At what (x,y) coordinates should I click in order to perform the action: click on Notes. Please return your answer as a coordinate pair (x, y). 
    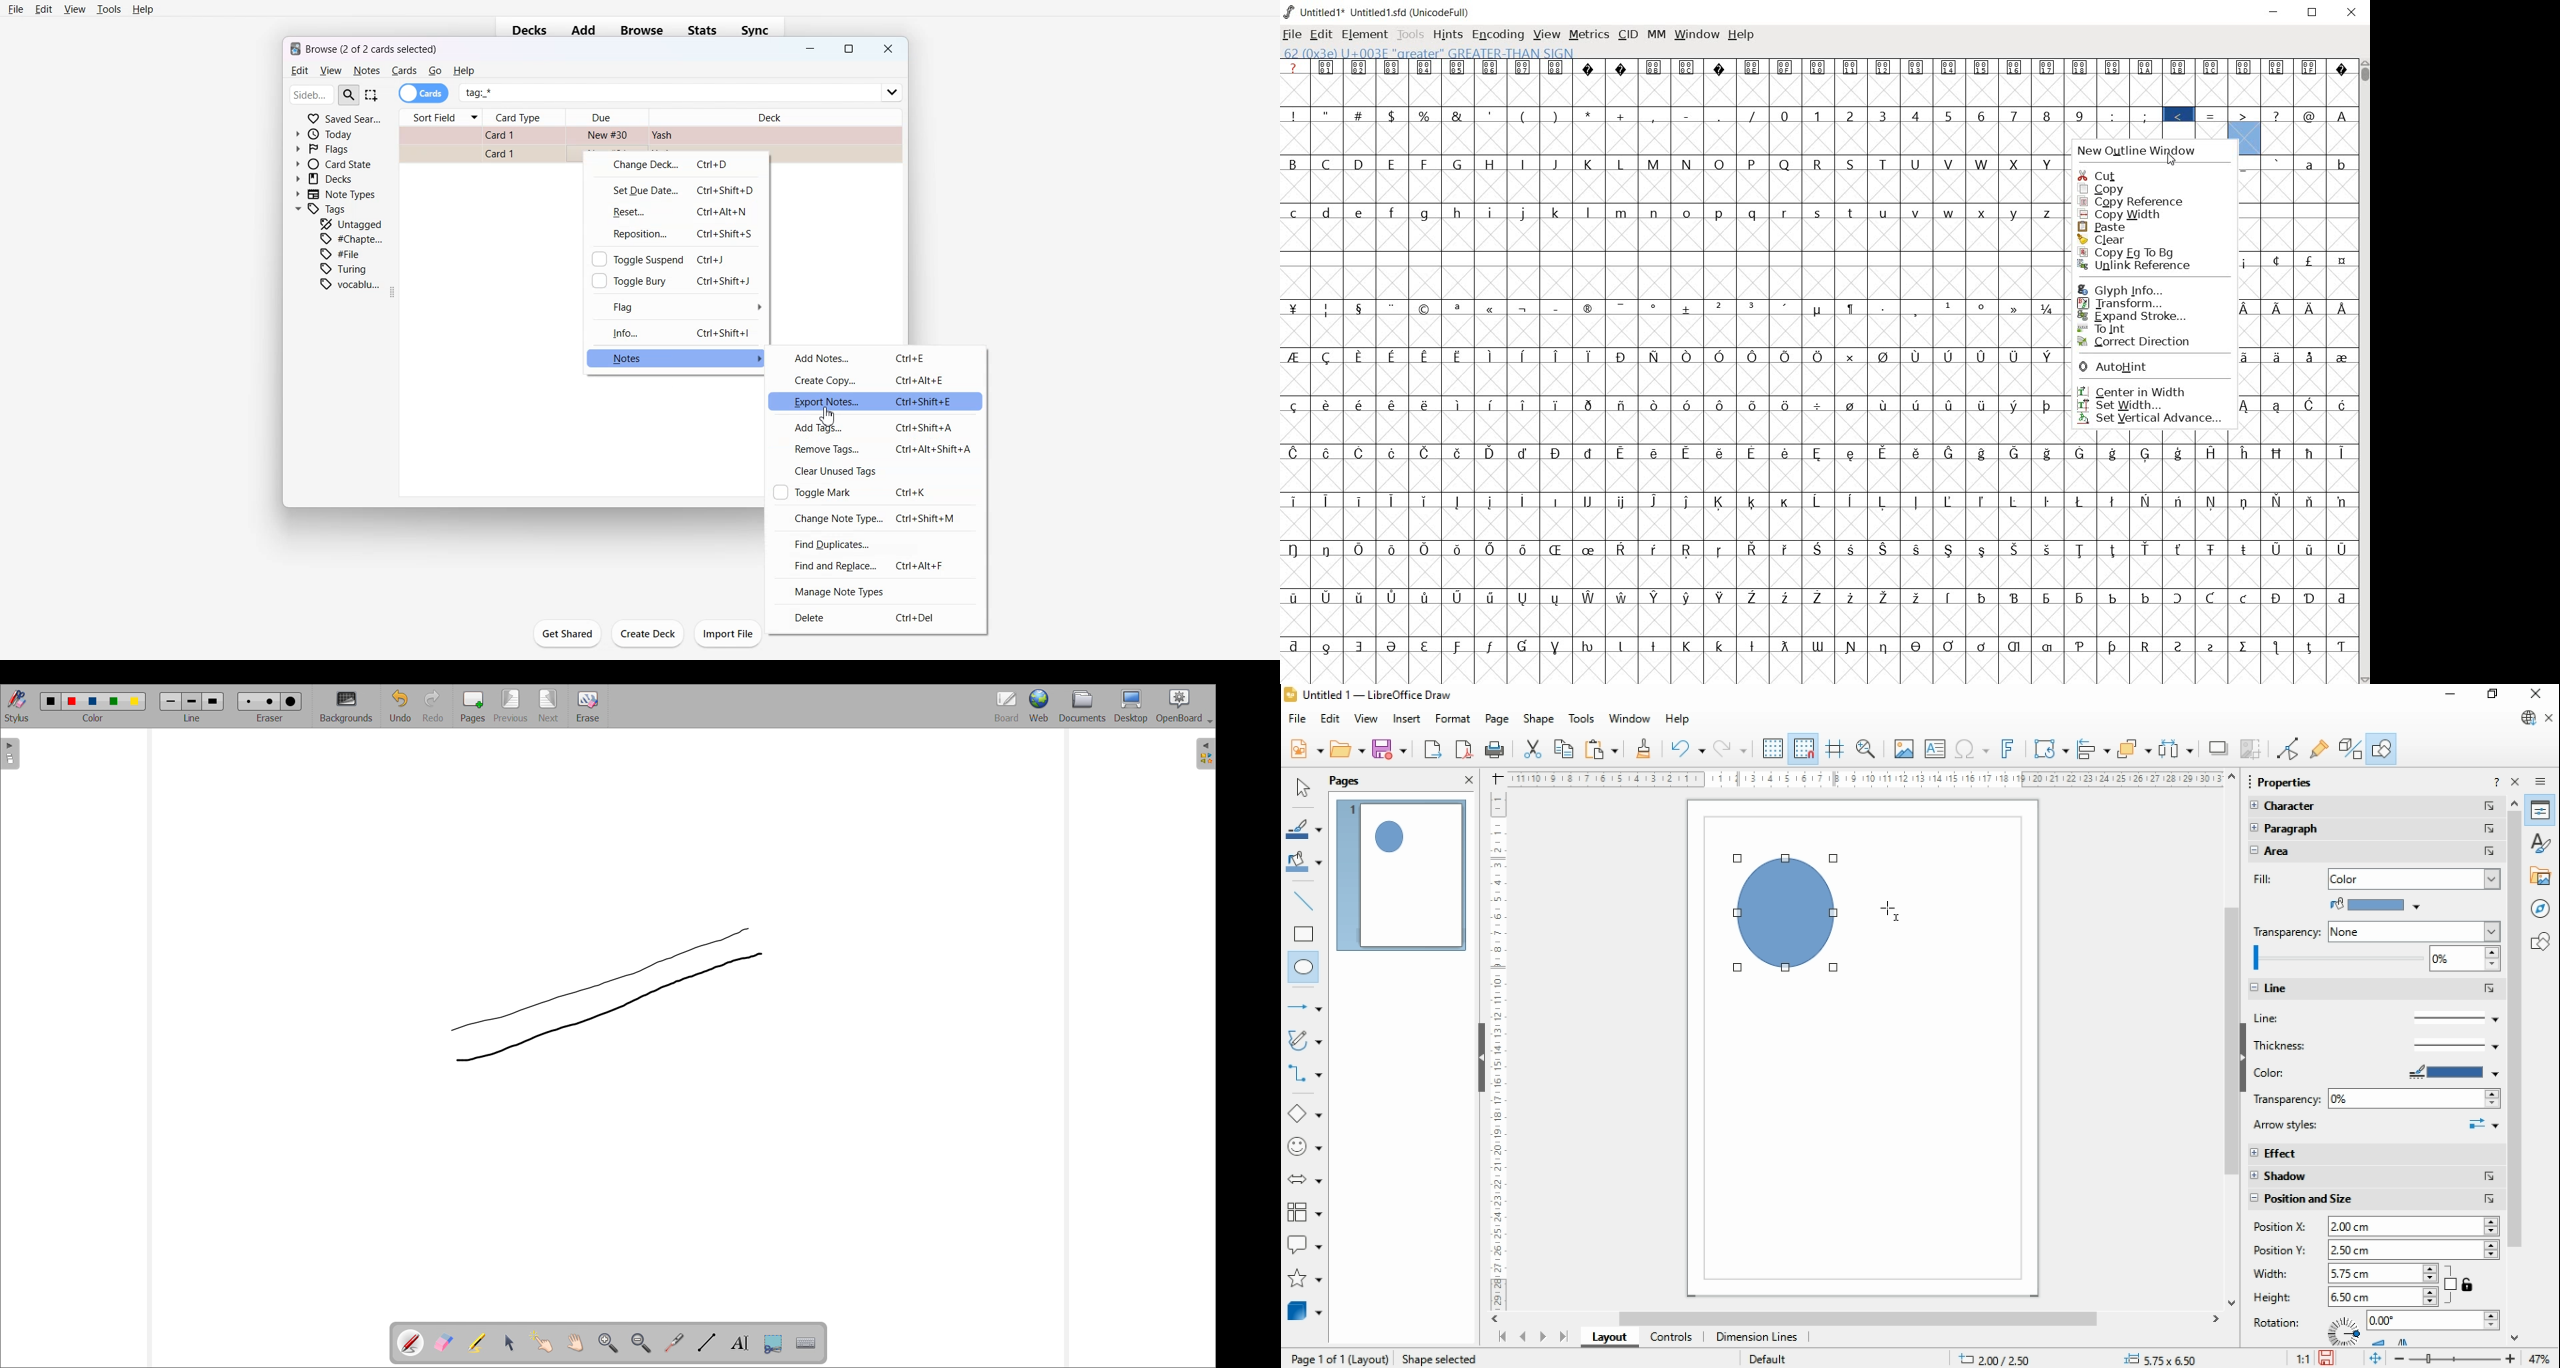
    Looking at the image, I should click on (366, 71).